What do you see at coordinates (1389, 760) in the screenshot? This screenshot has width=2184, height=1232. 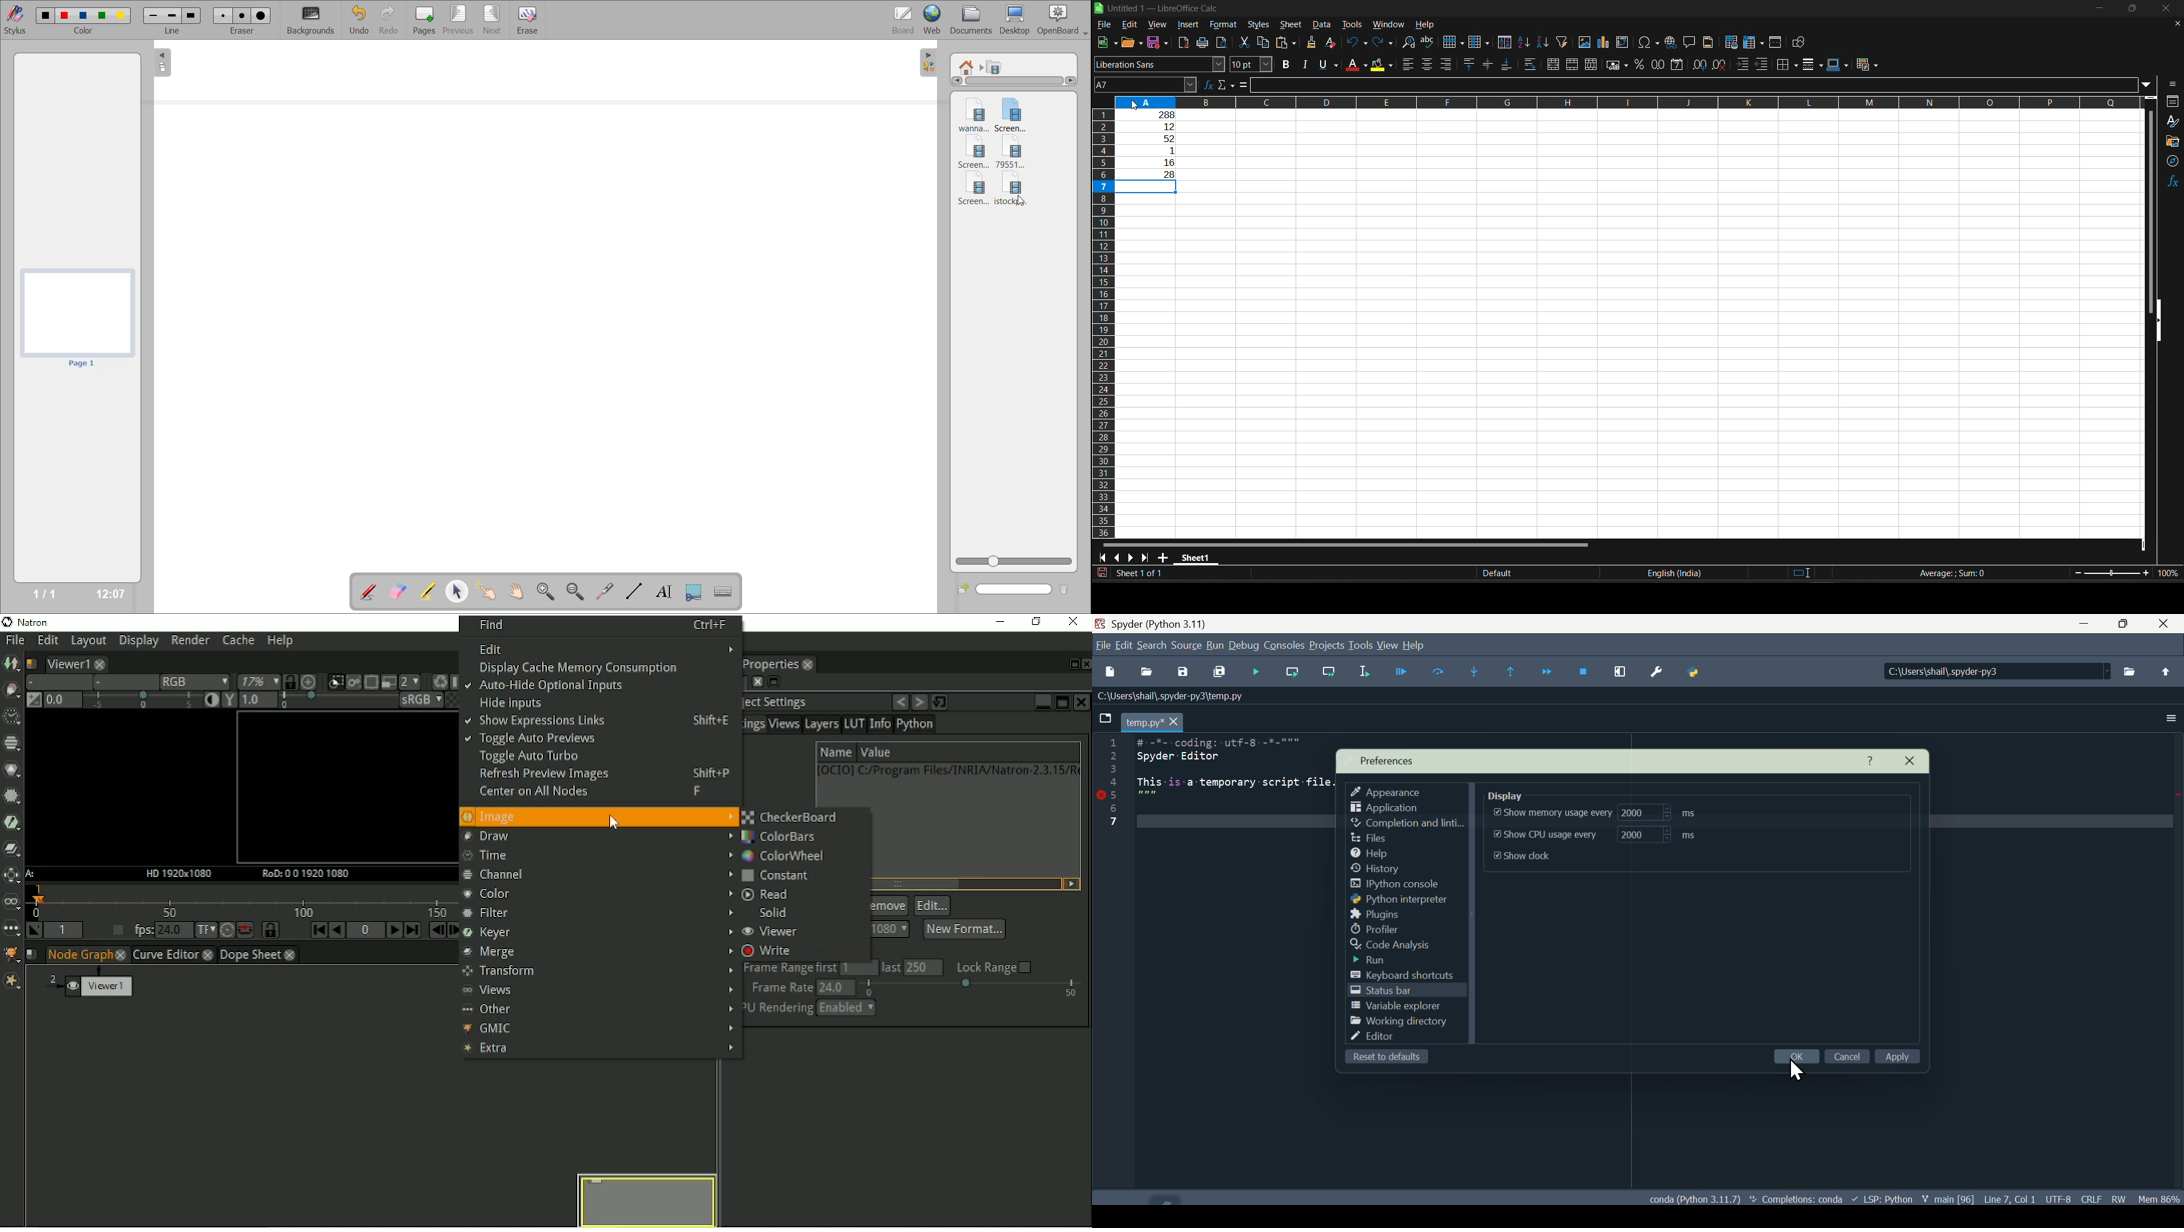 I see `Preferences` at bounding box center [1389, 760].